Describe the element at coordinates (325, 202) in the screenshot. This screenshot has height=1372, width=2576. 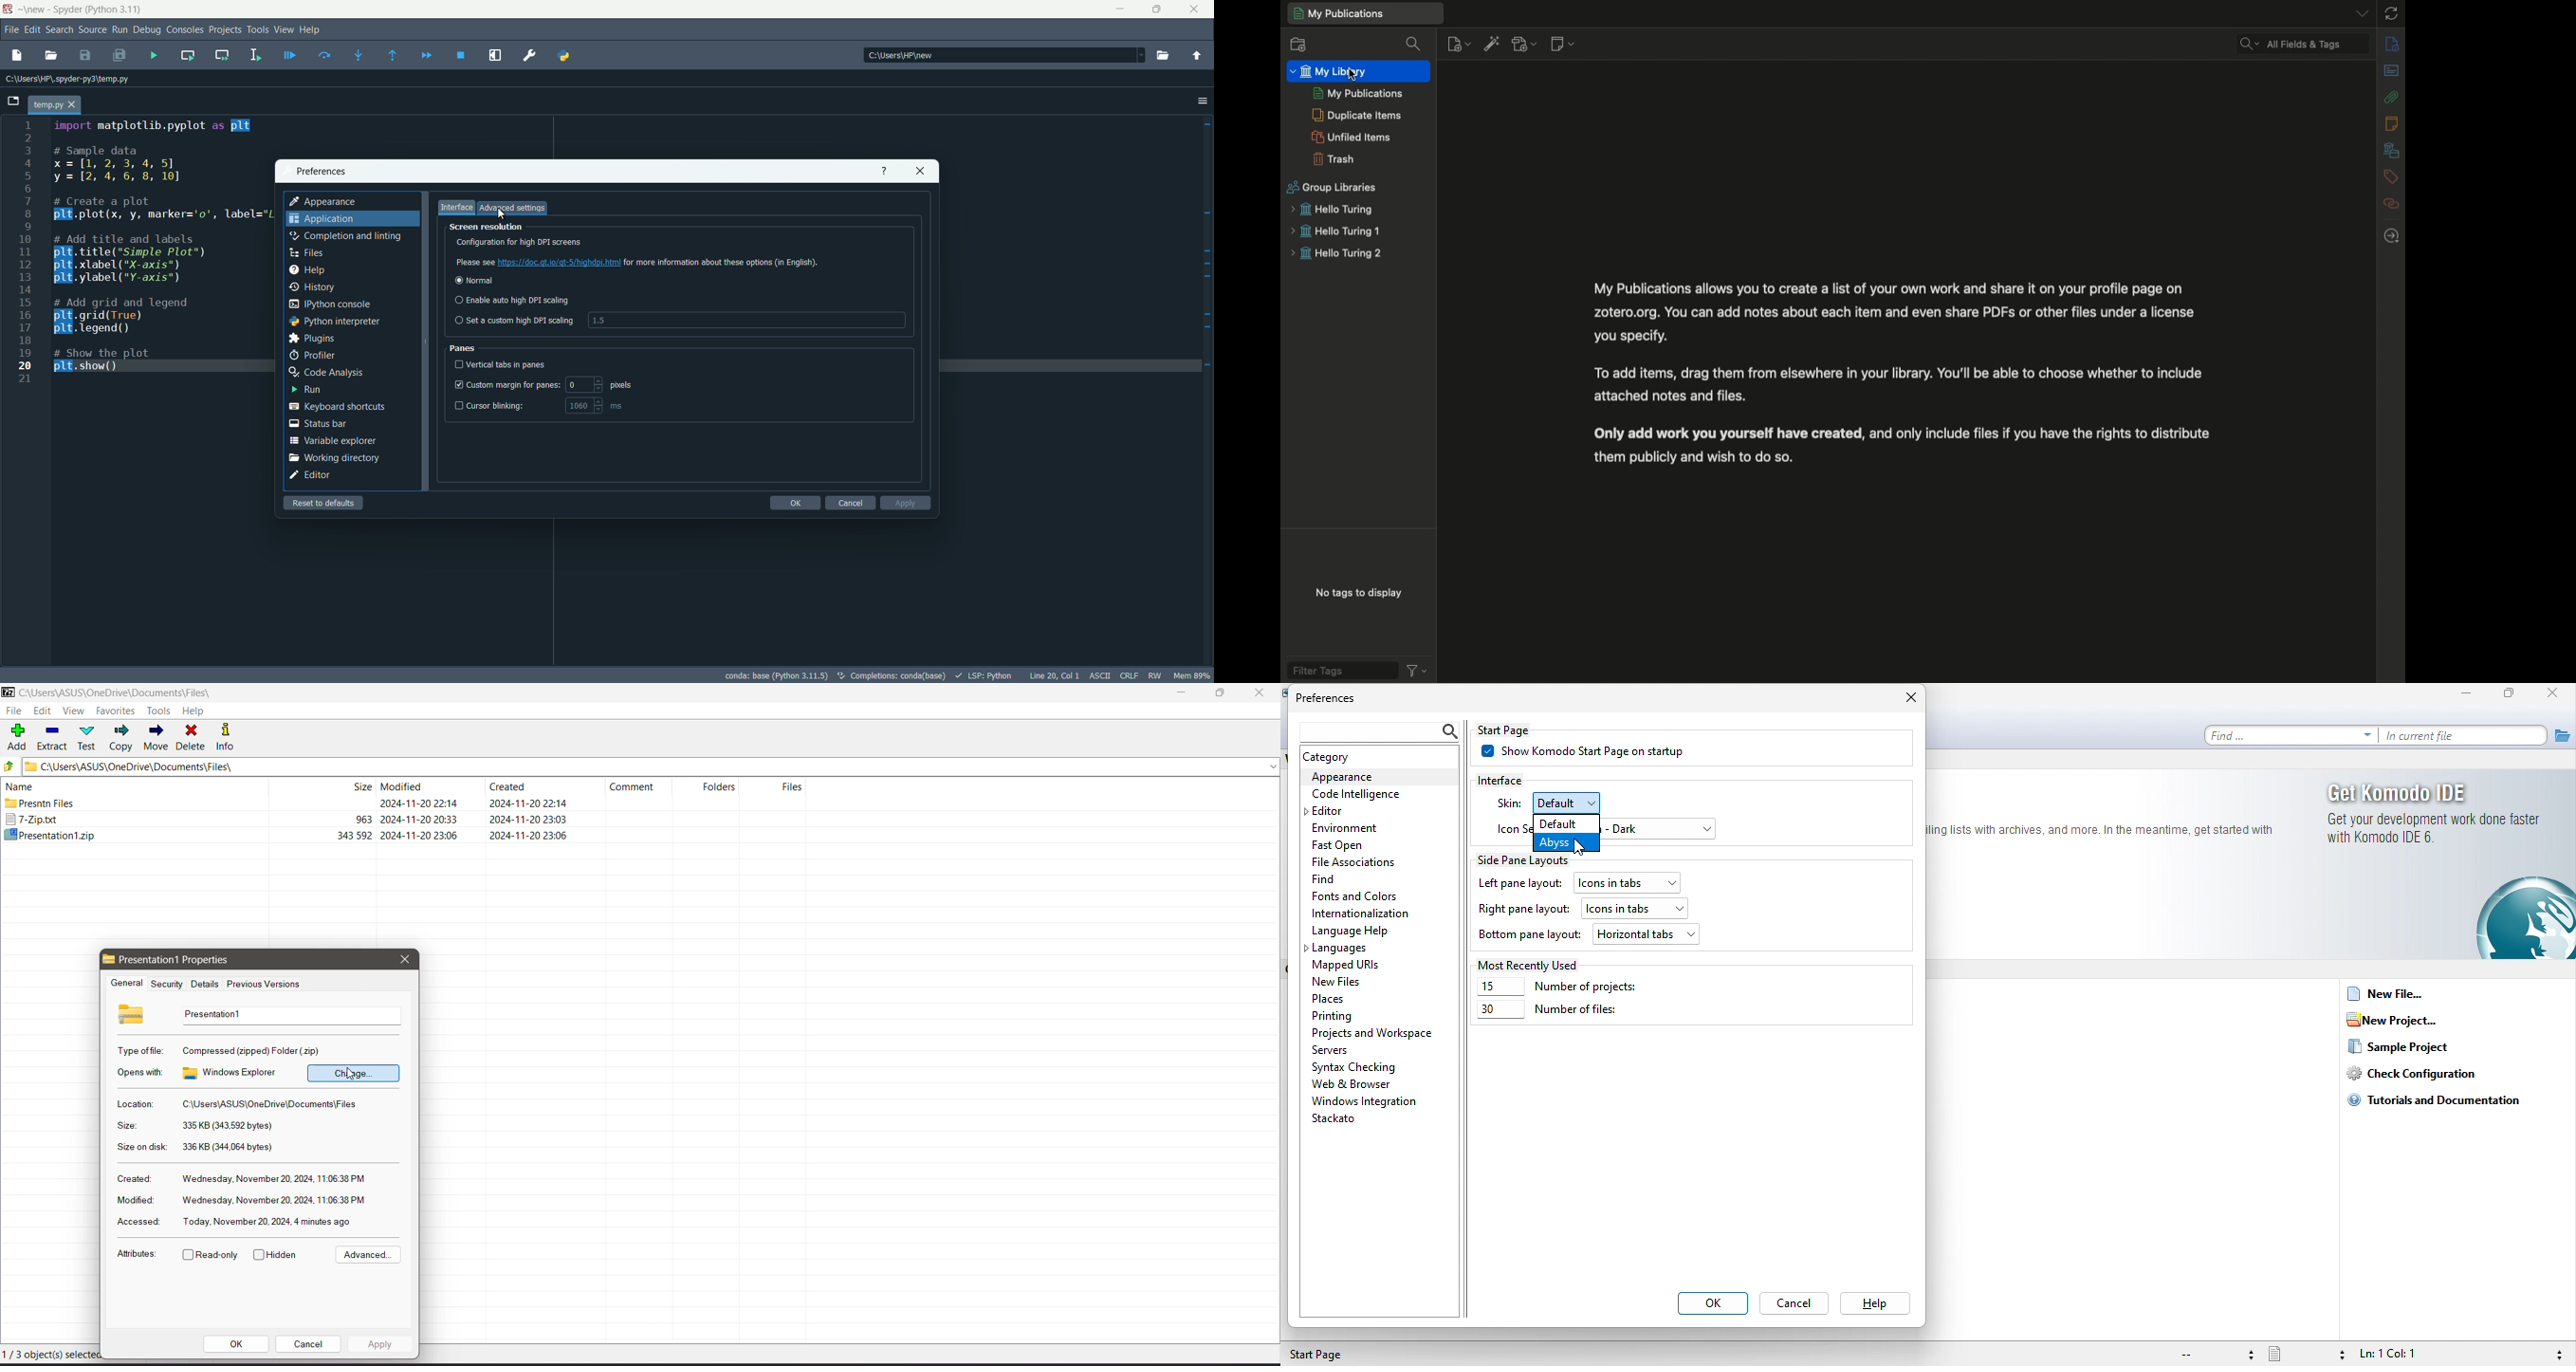
I see `appearance` at that location.